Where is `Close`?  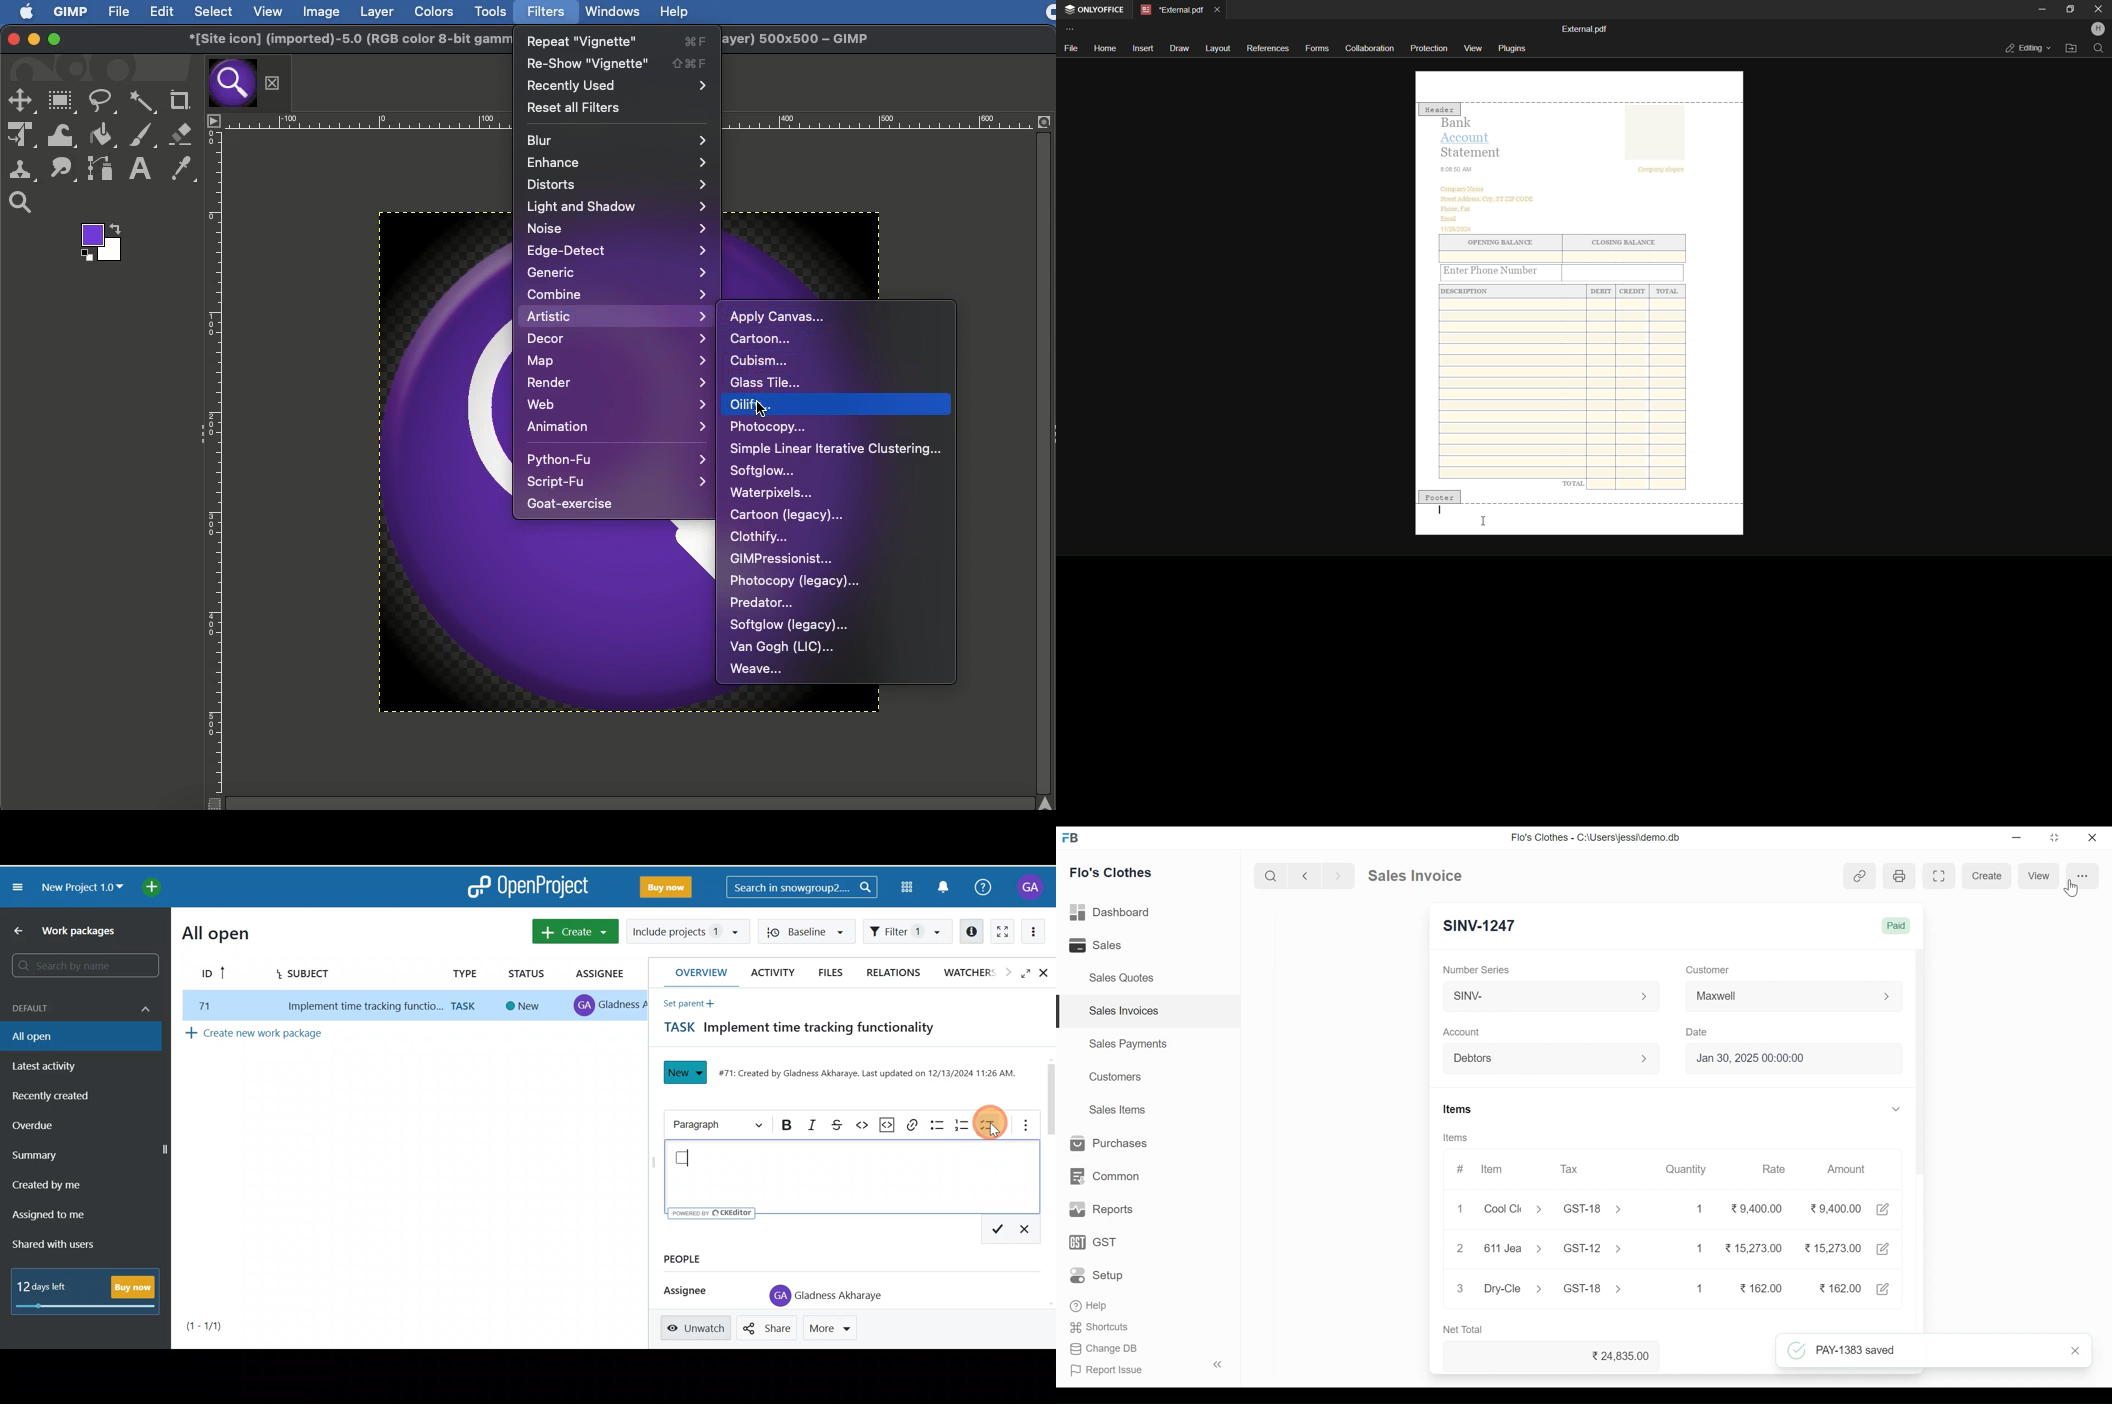
Close is located at coordinates (2091, 838).